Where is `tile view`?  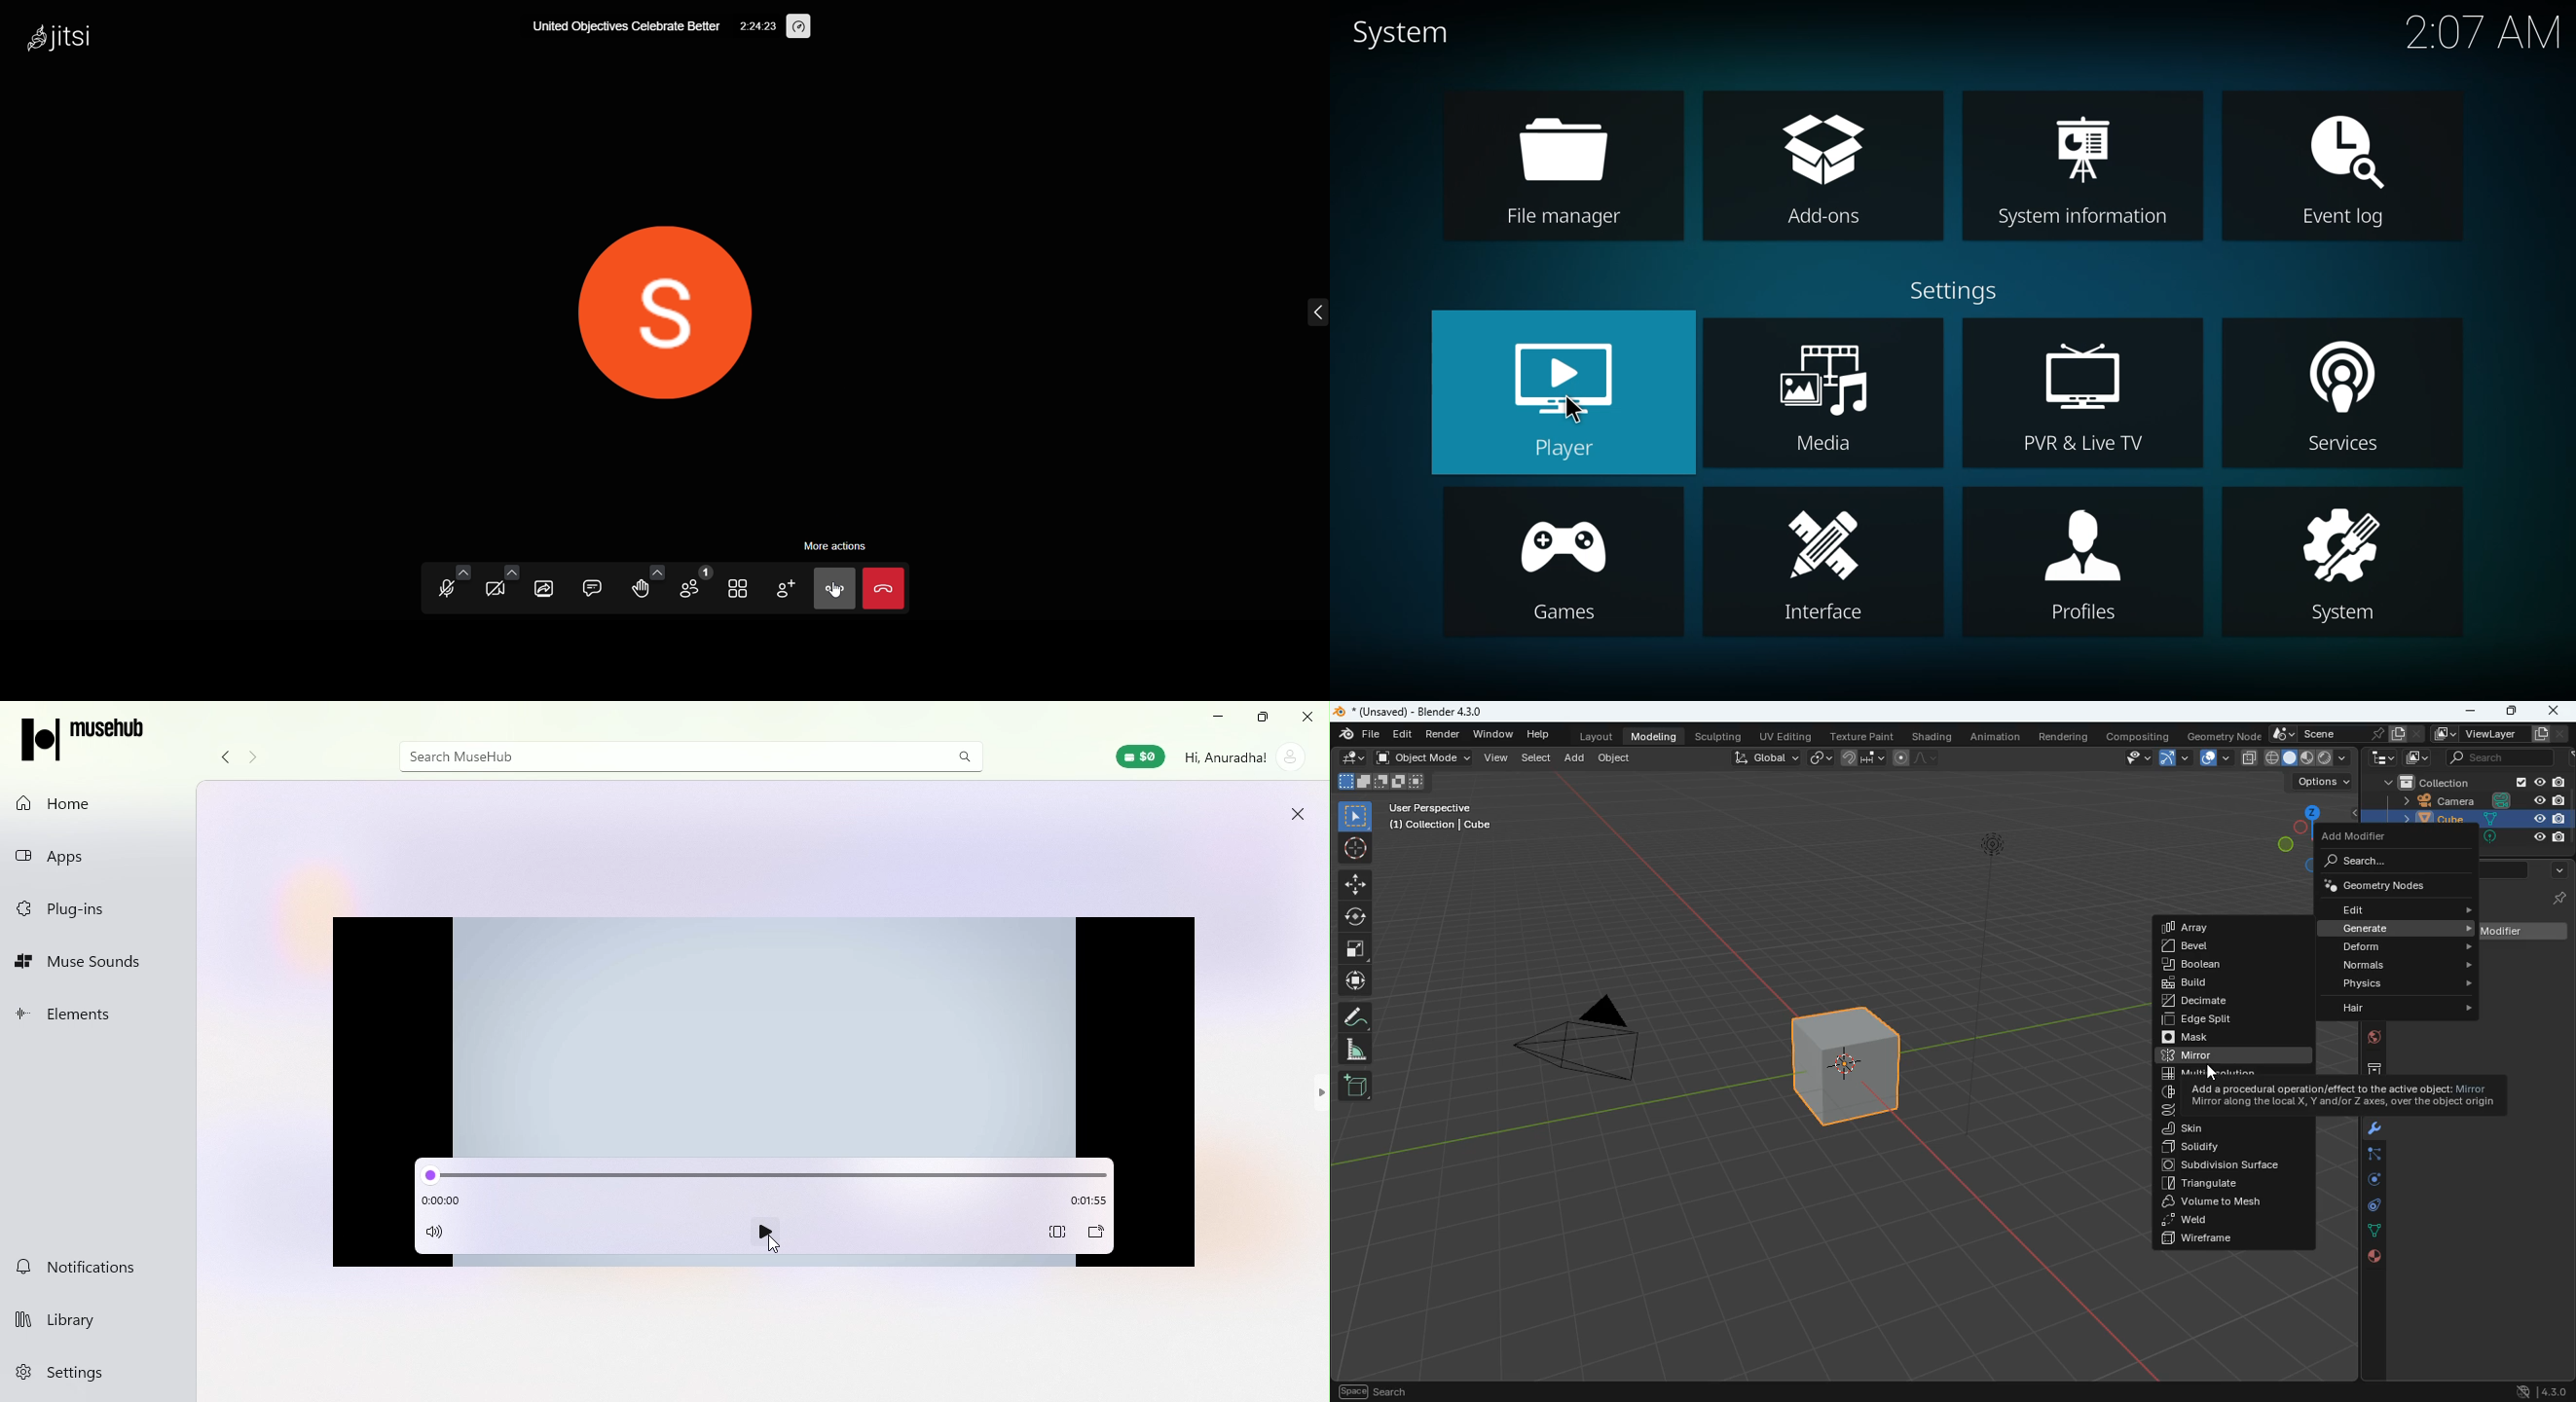 tile view is located at coordinates (736, 589).